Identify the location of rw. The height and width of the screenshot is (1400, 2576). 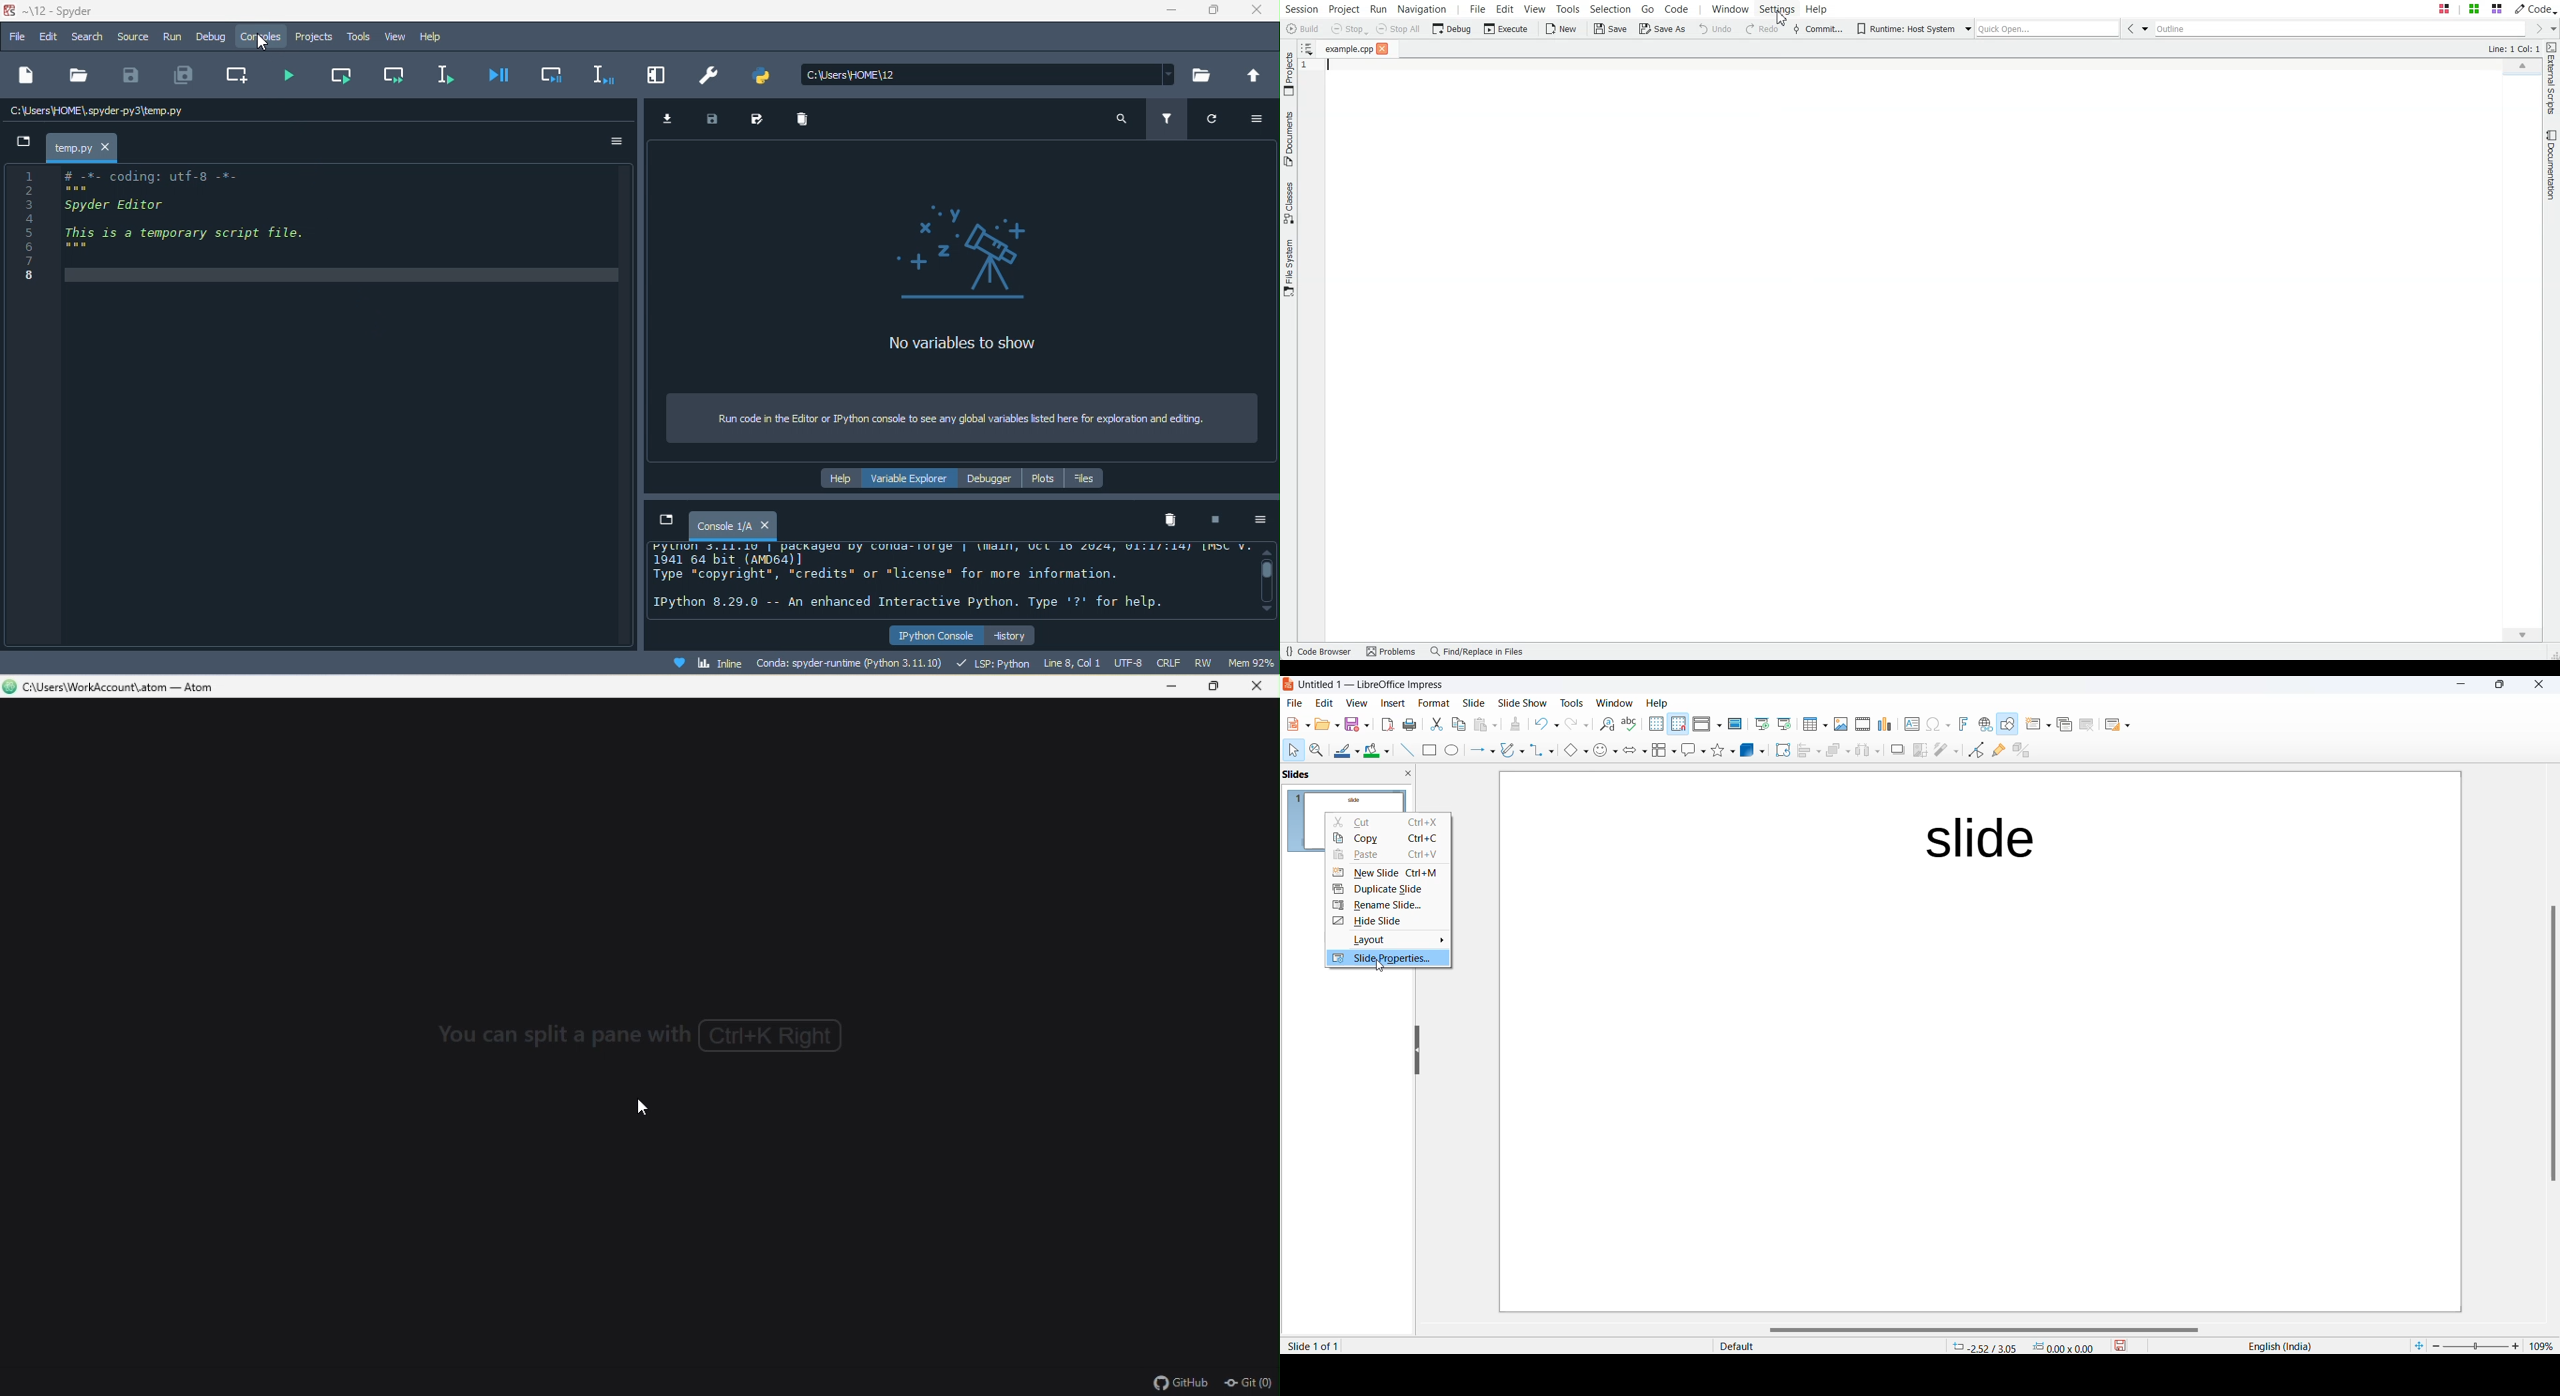
(1201, 662).